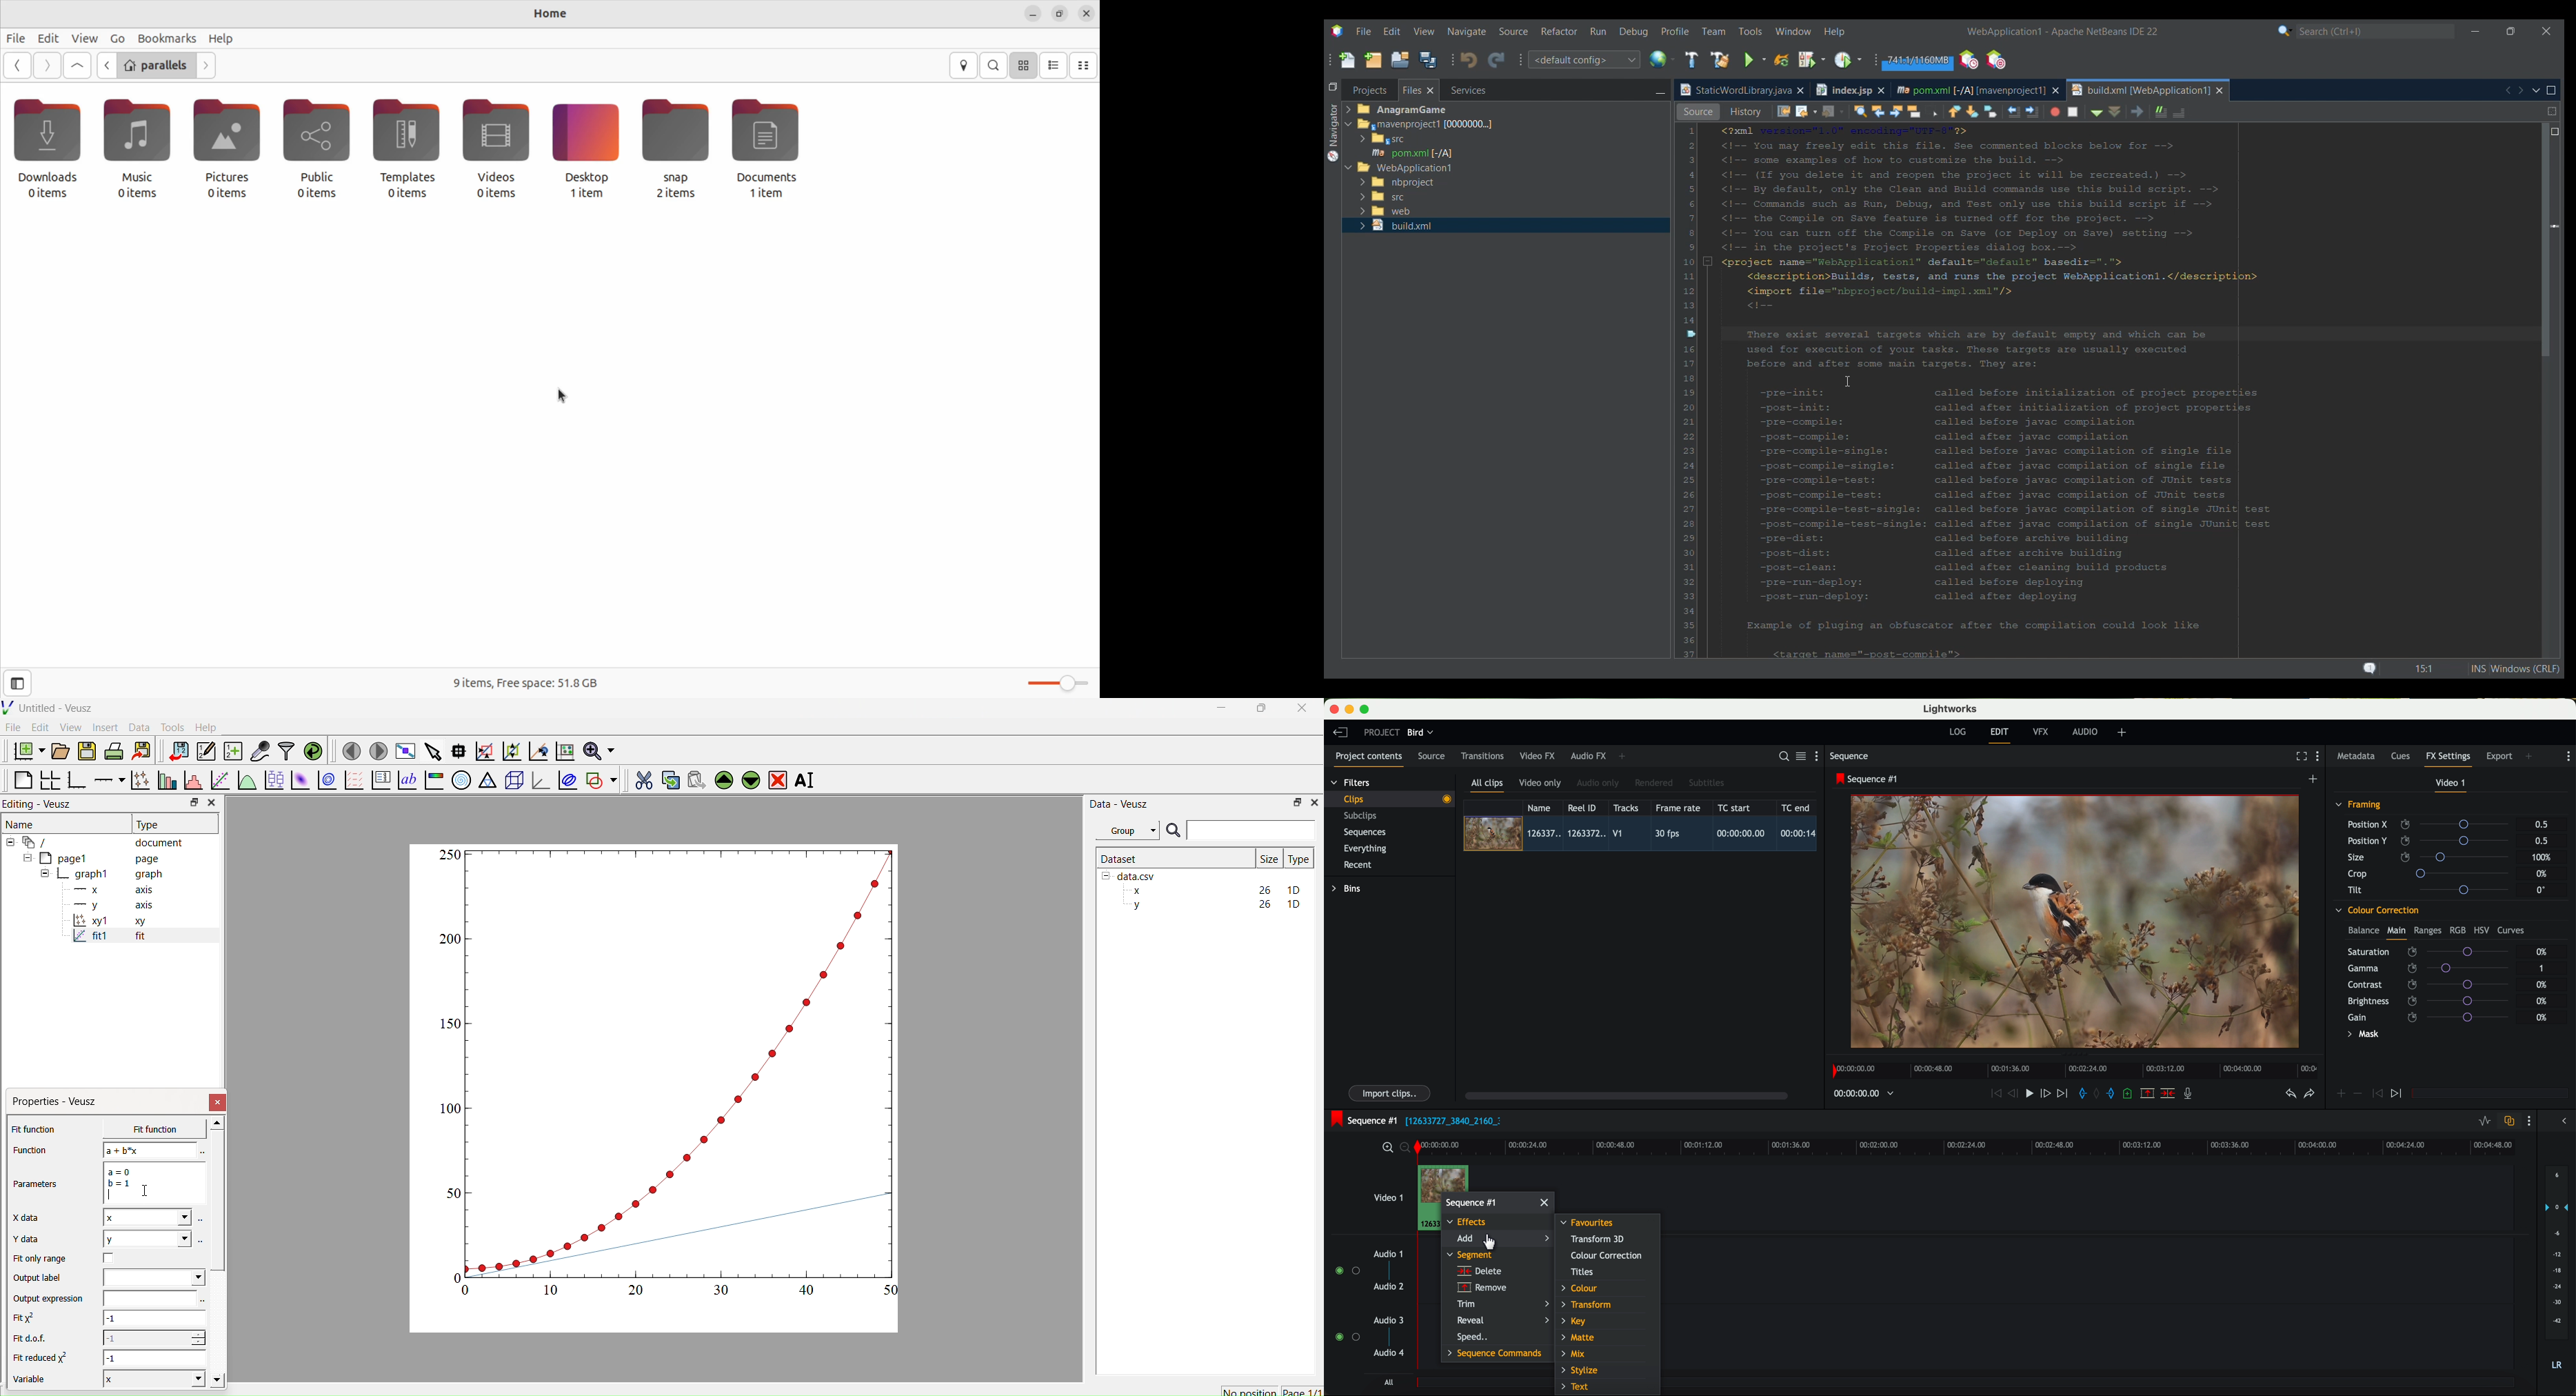 The width and height of the screenshot is (2576, 1400). What do you see at coordinates (204, 727) in the screenshot?
I see `Help` at bounding box center [204, 727].